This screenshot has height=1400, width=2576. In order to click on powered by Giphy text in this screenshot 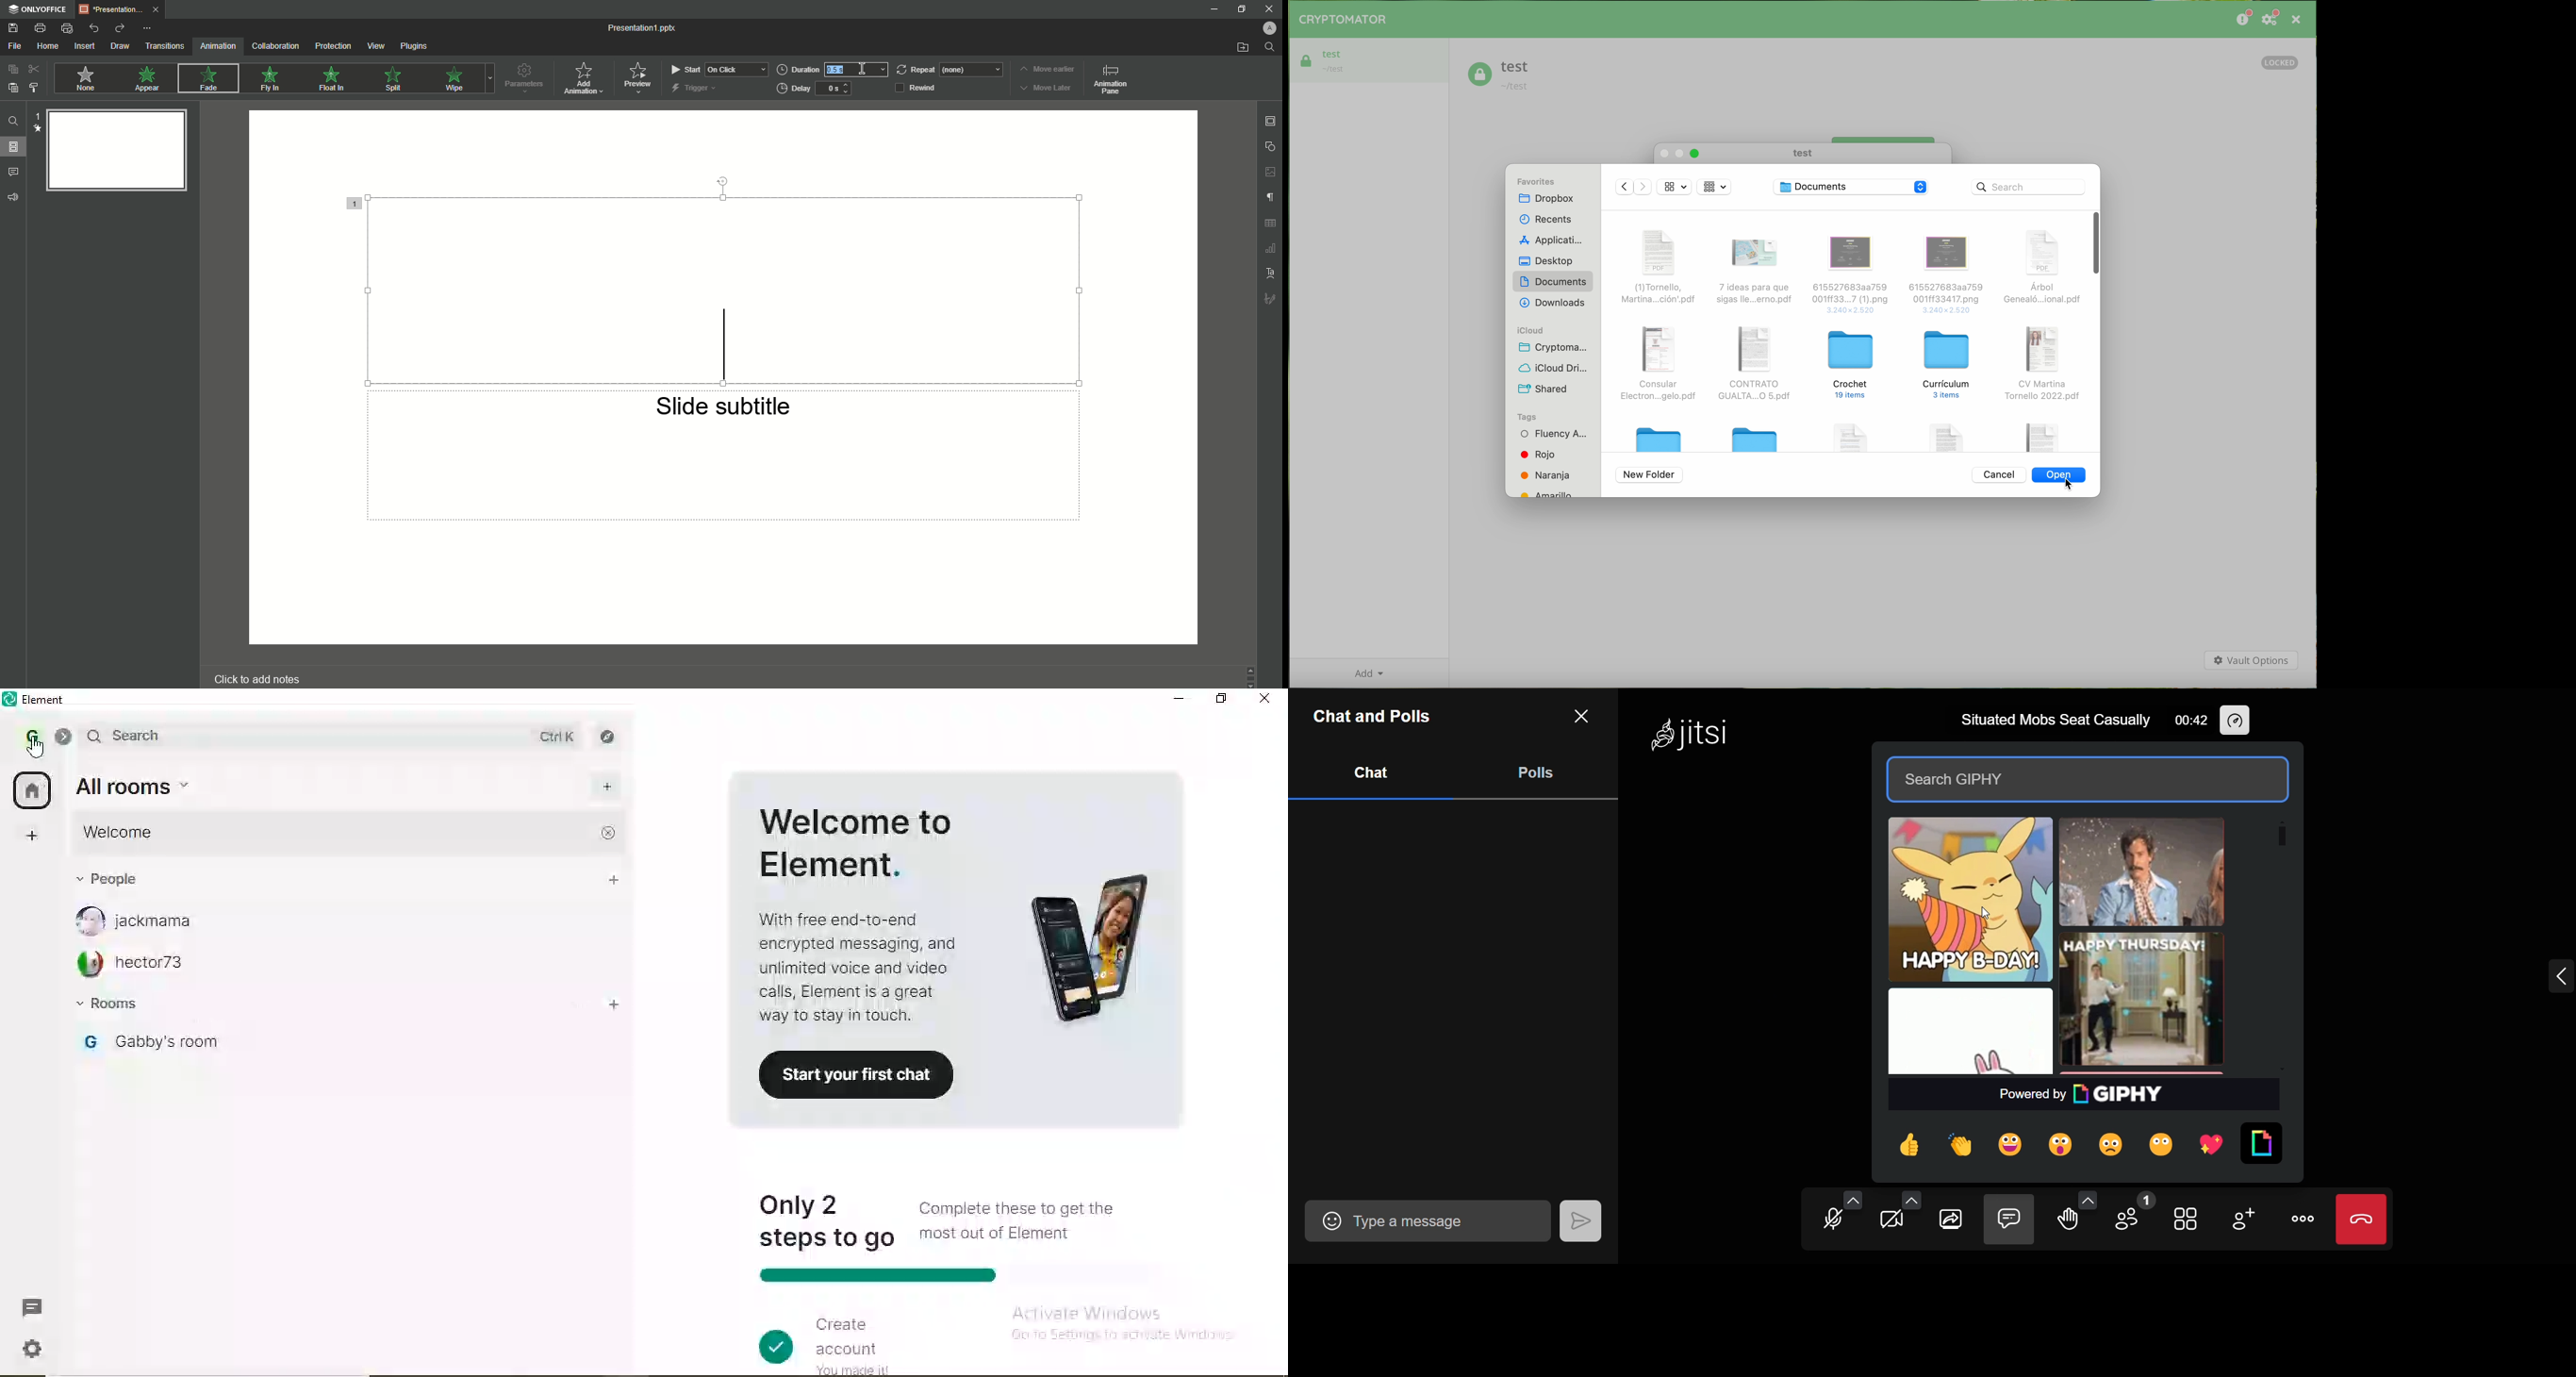, I will do `click(2086, 1094)`.